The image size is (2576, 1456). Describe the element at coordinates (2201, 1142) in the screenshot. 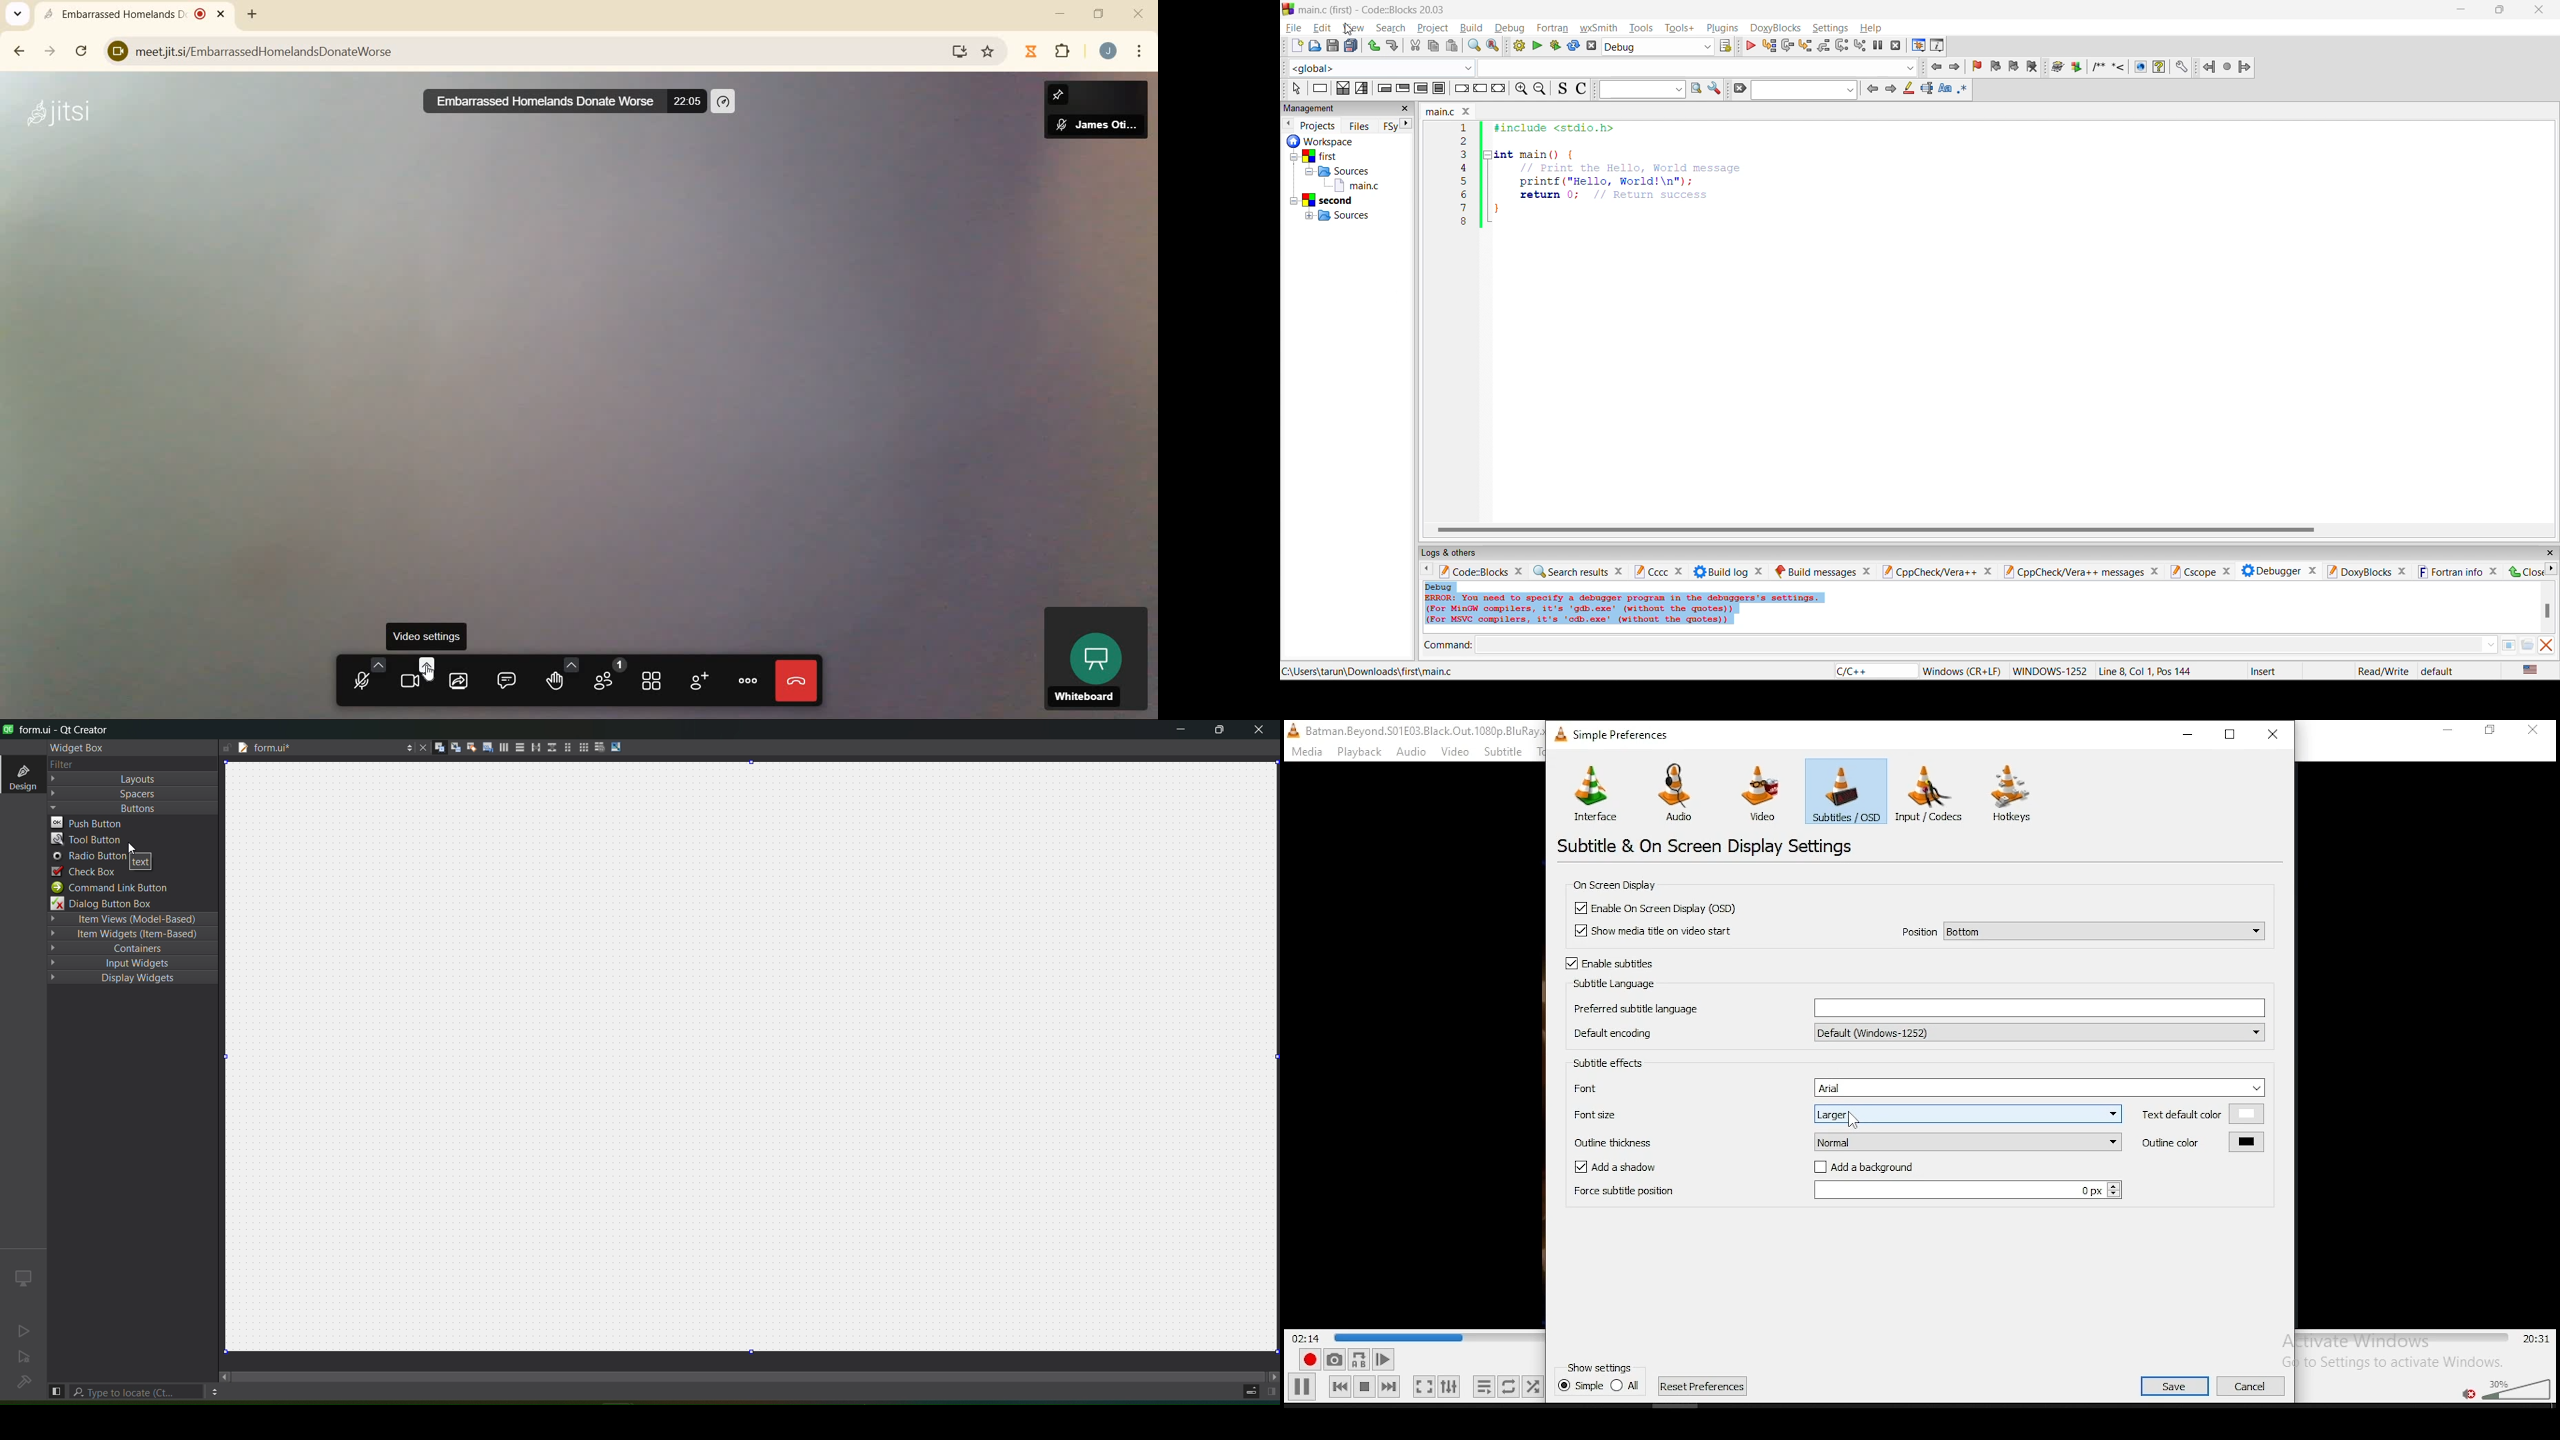

I see `outline color` at that location.